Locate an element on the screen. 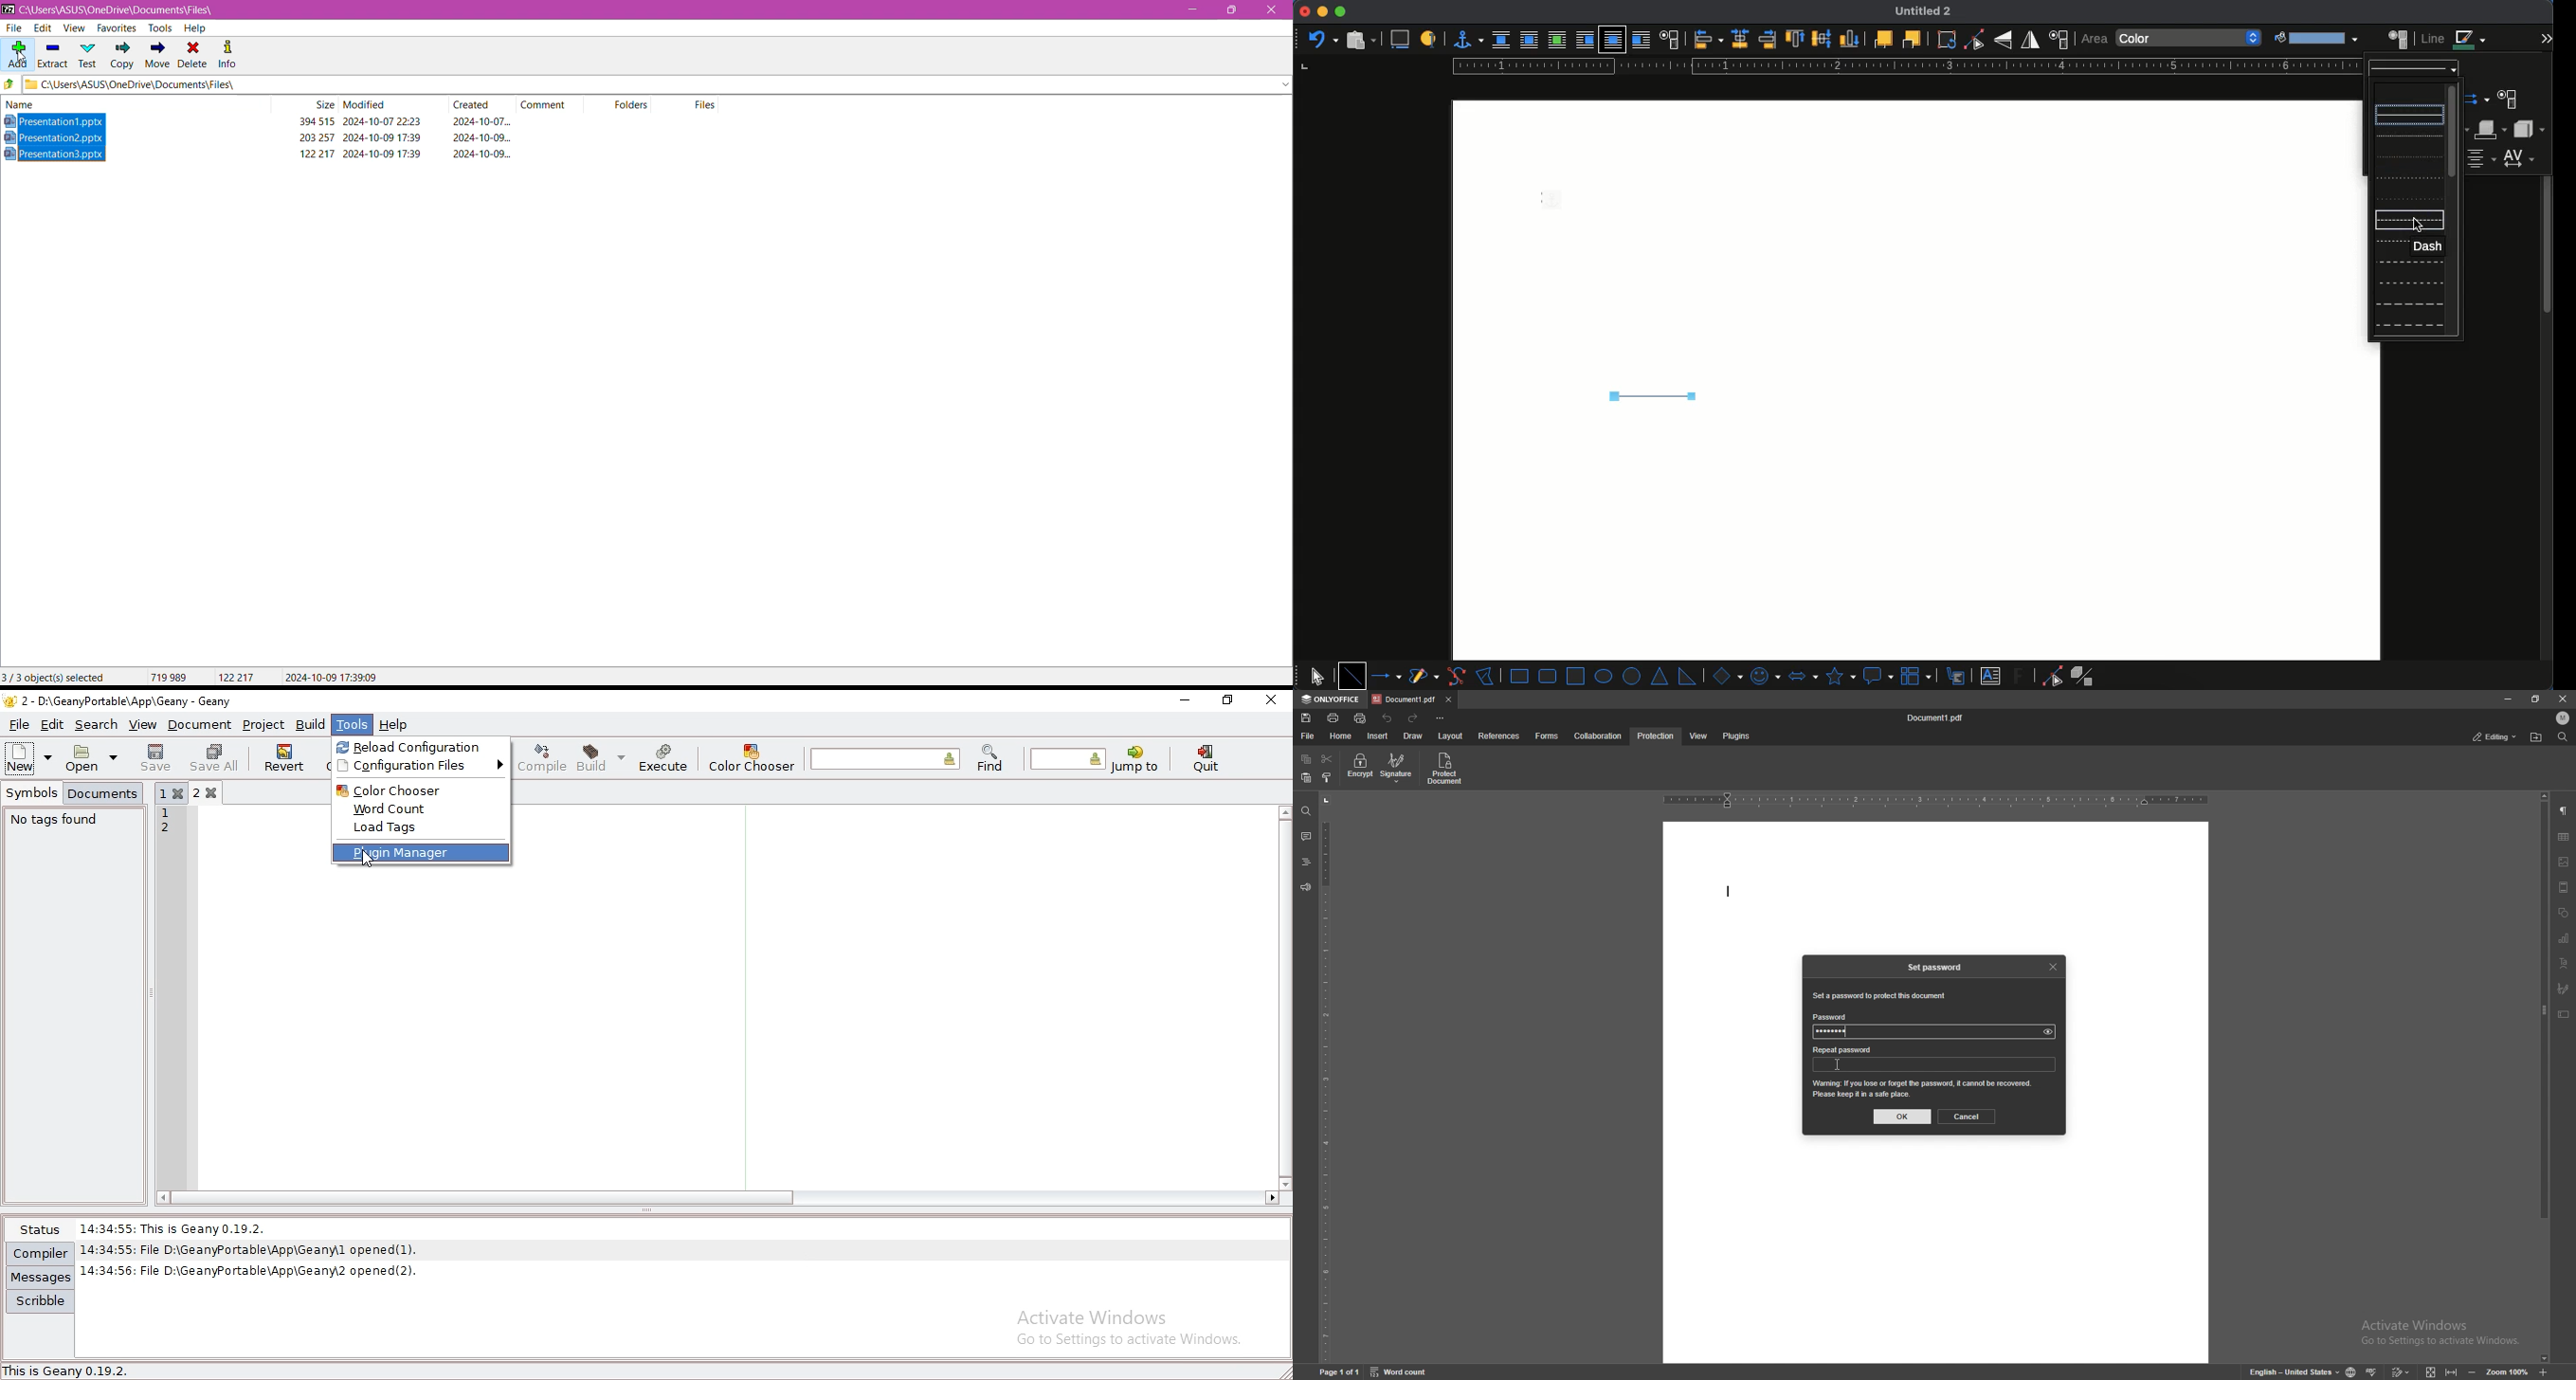  scroll is located at coordinates (2547, 380).